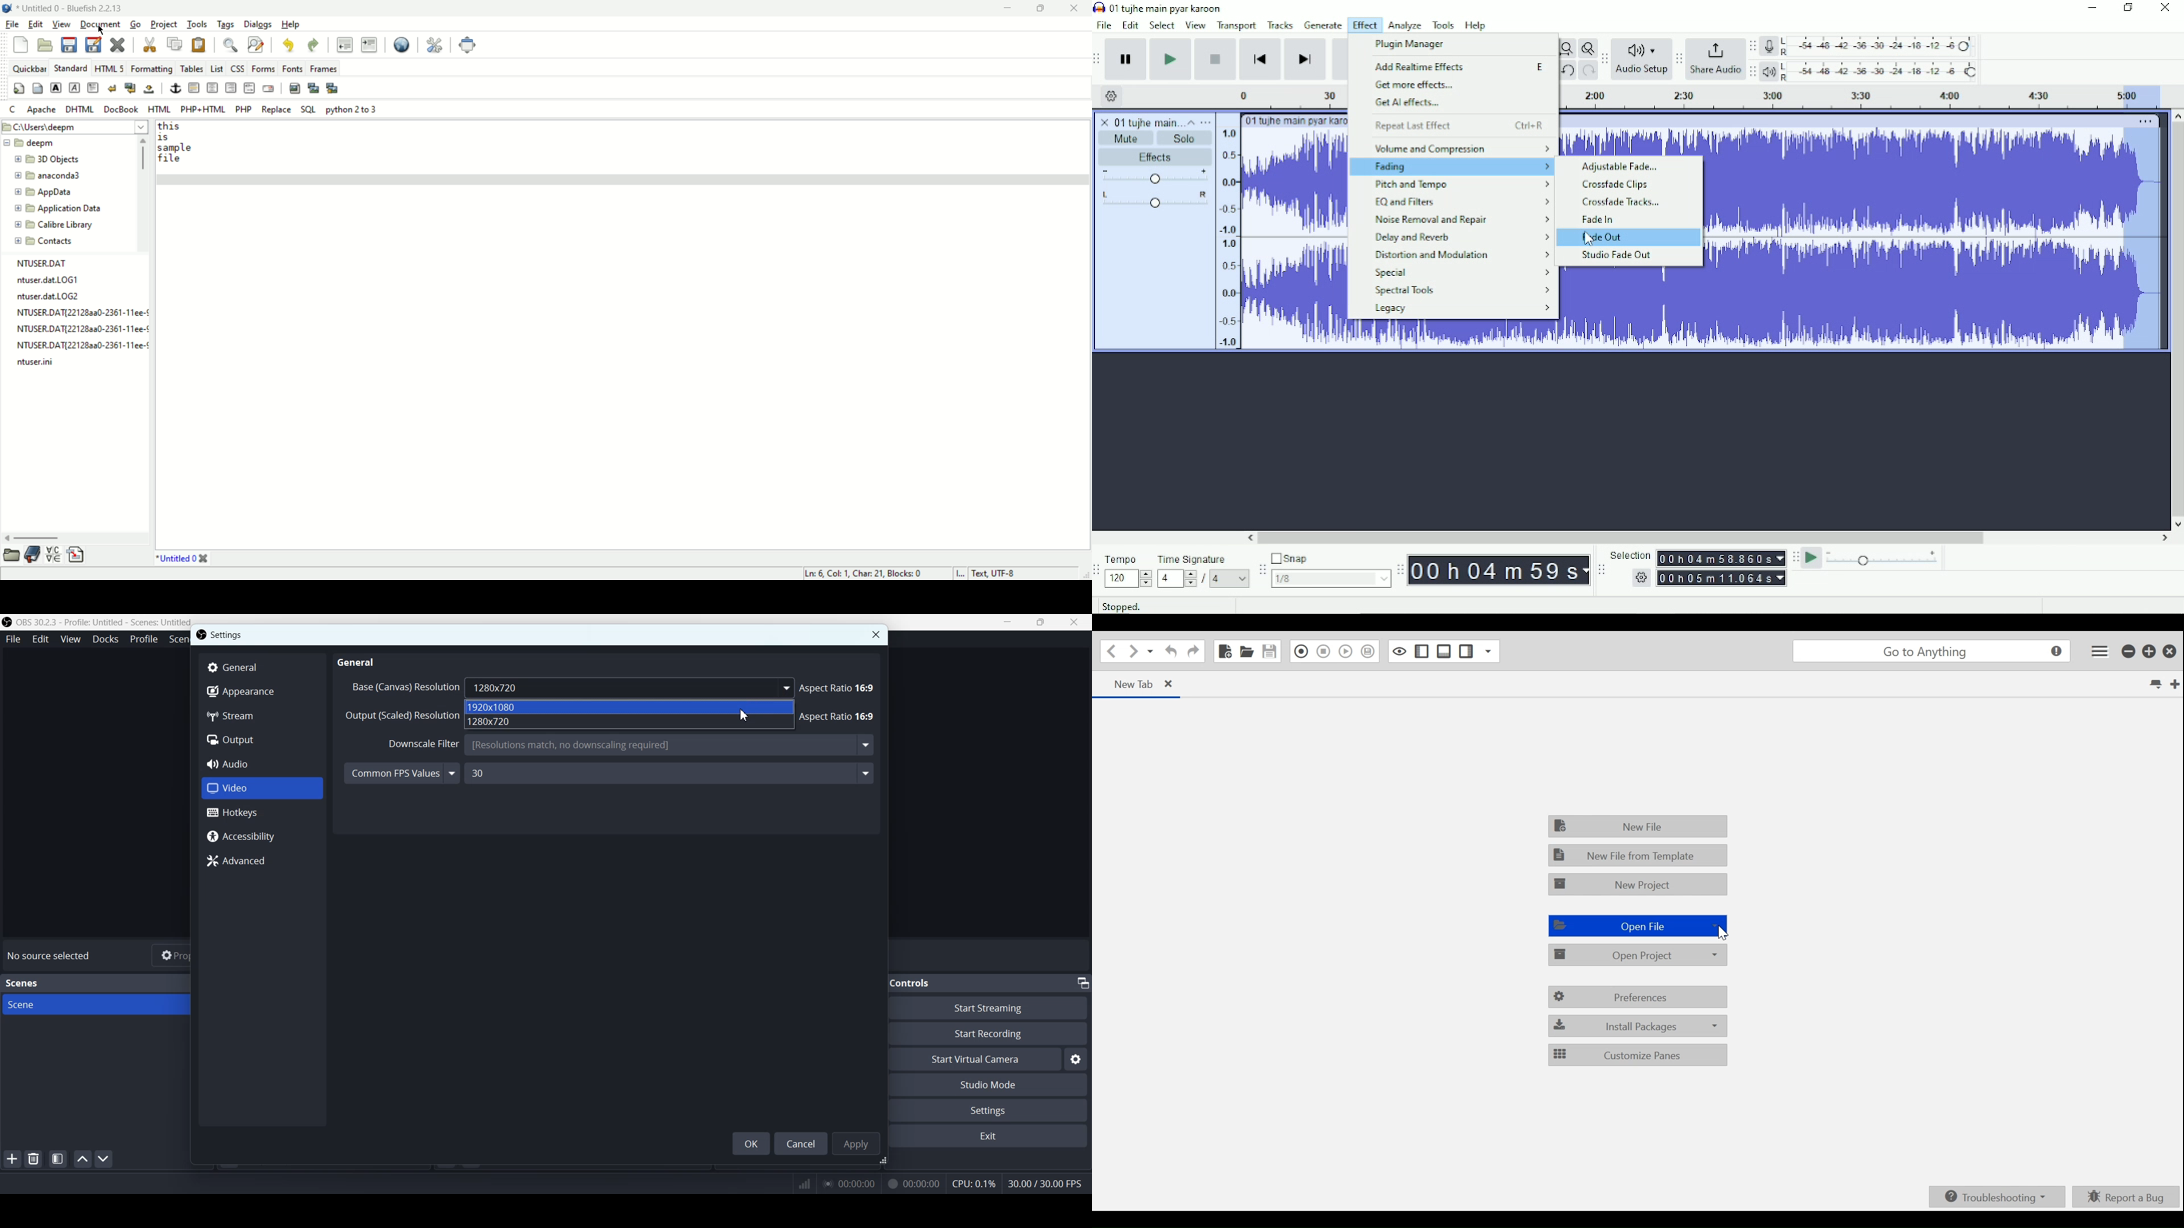 Image resolution: width=2184 pixels, height=1232 pixels. I want to click on Exit, so click(992, 1137).